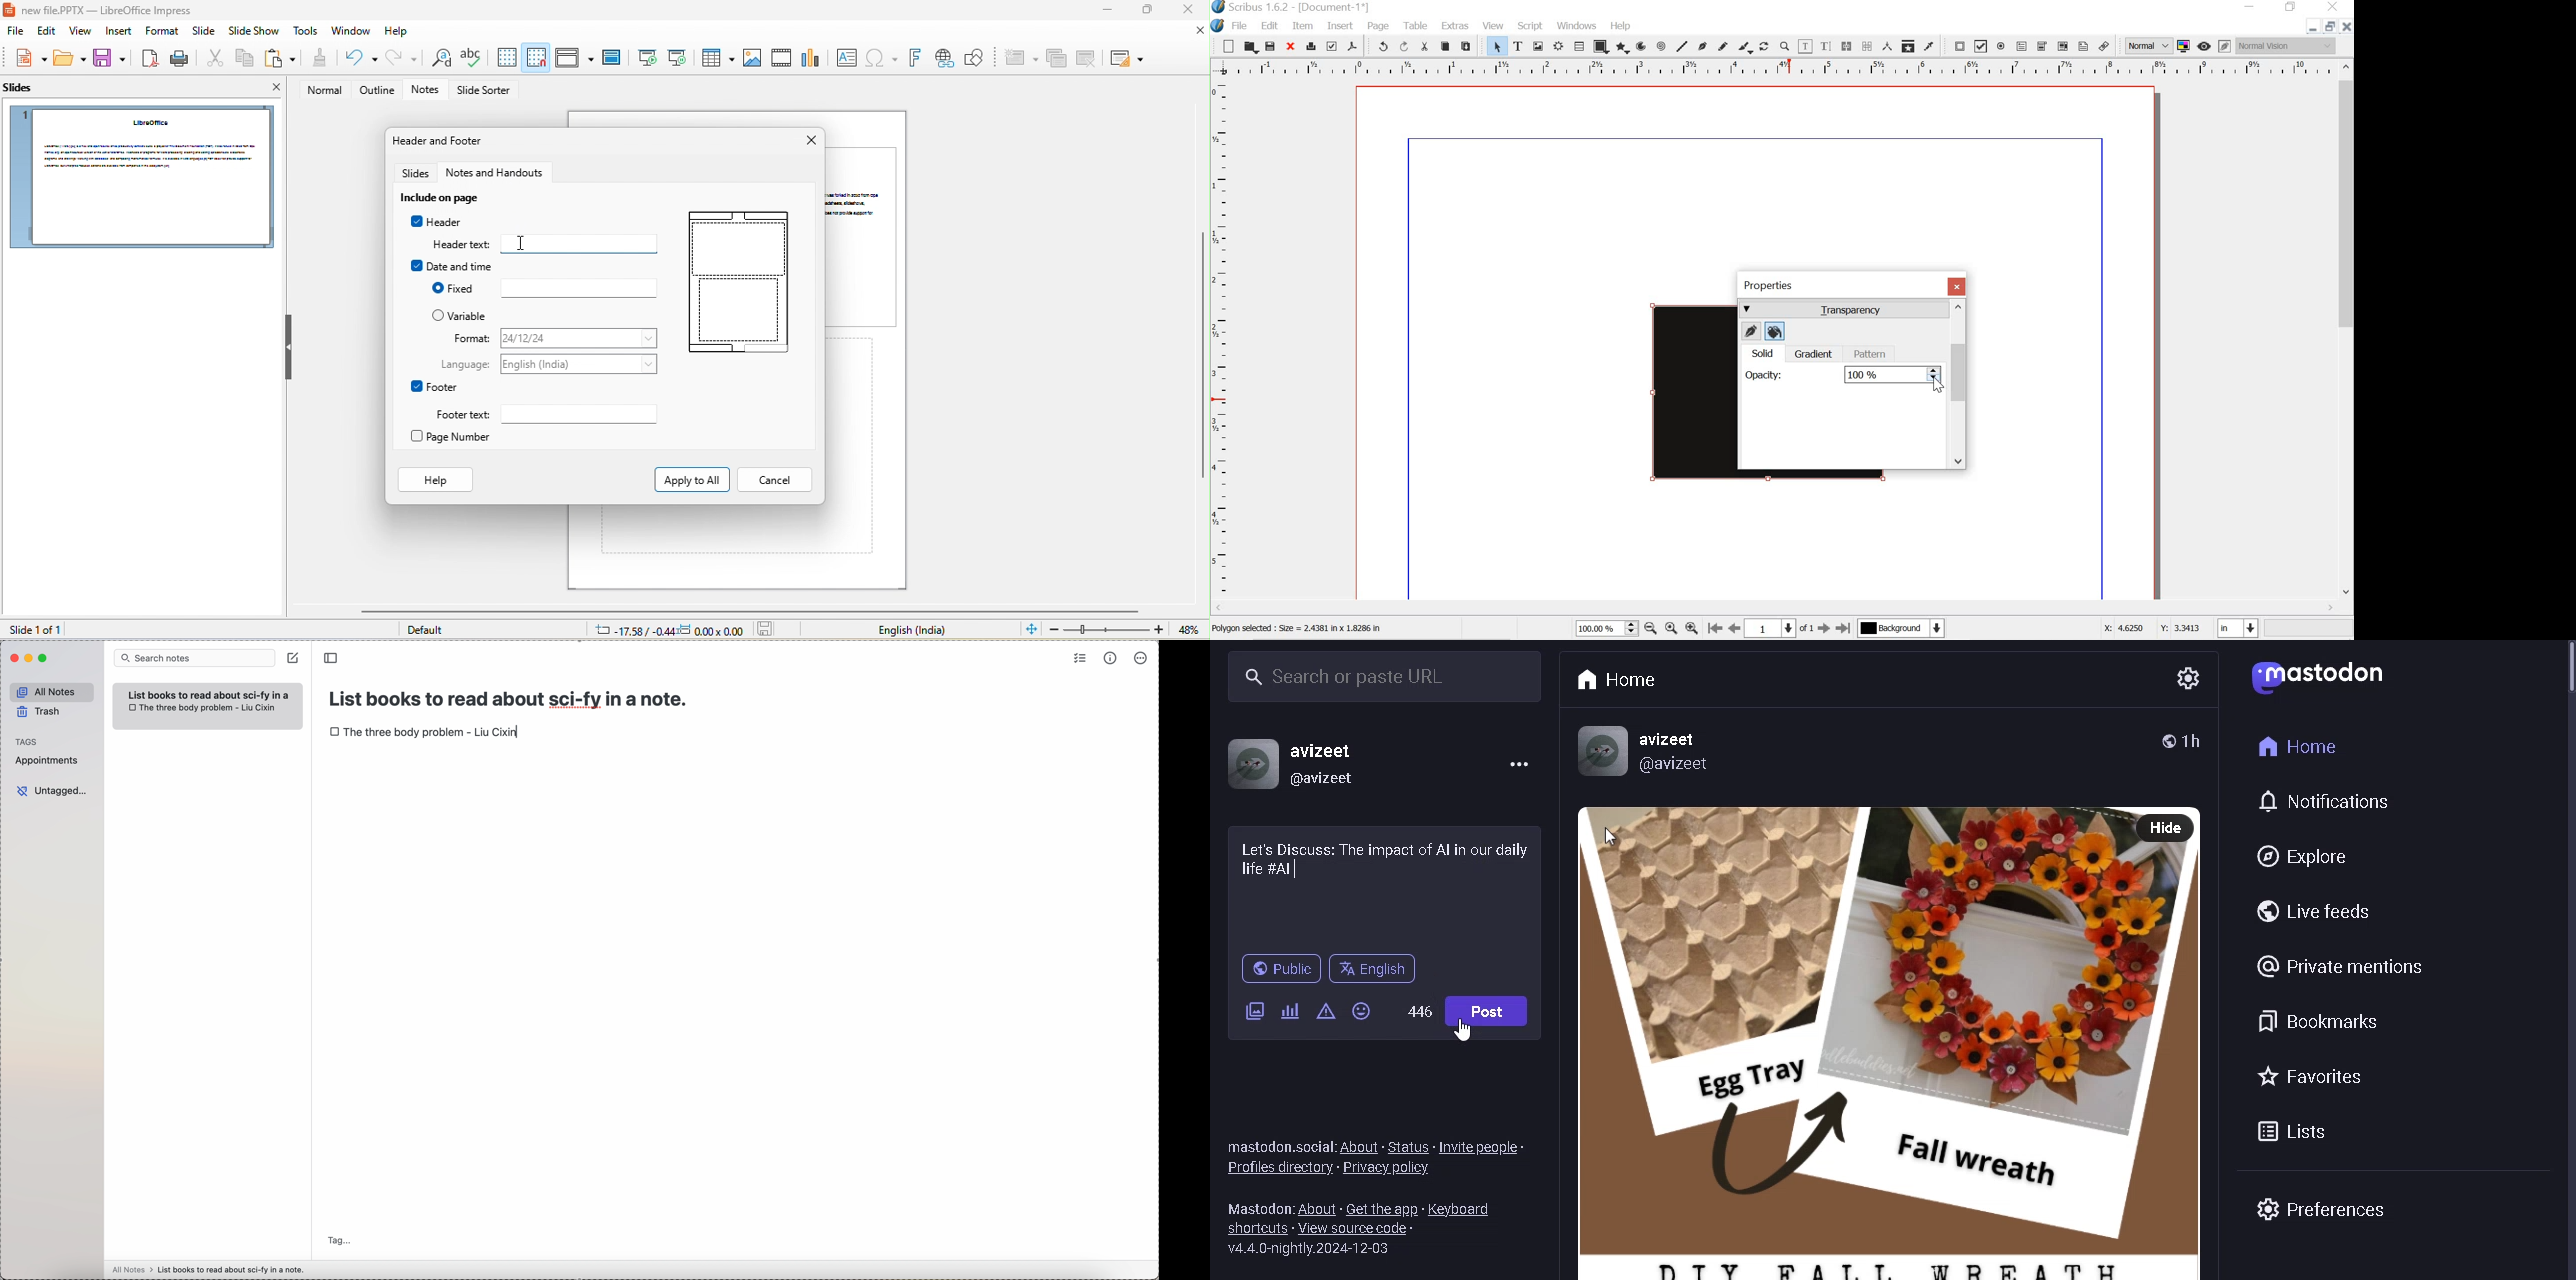  I want to click on ruler, so click(1772, 67).